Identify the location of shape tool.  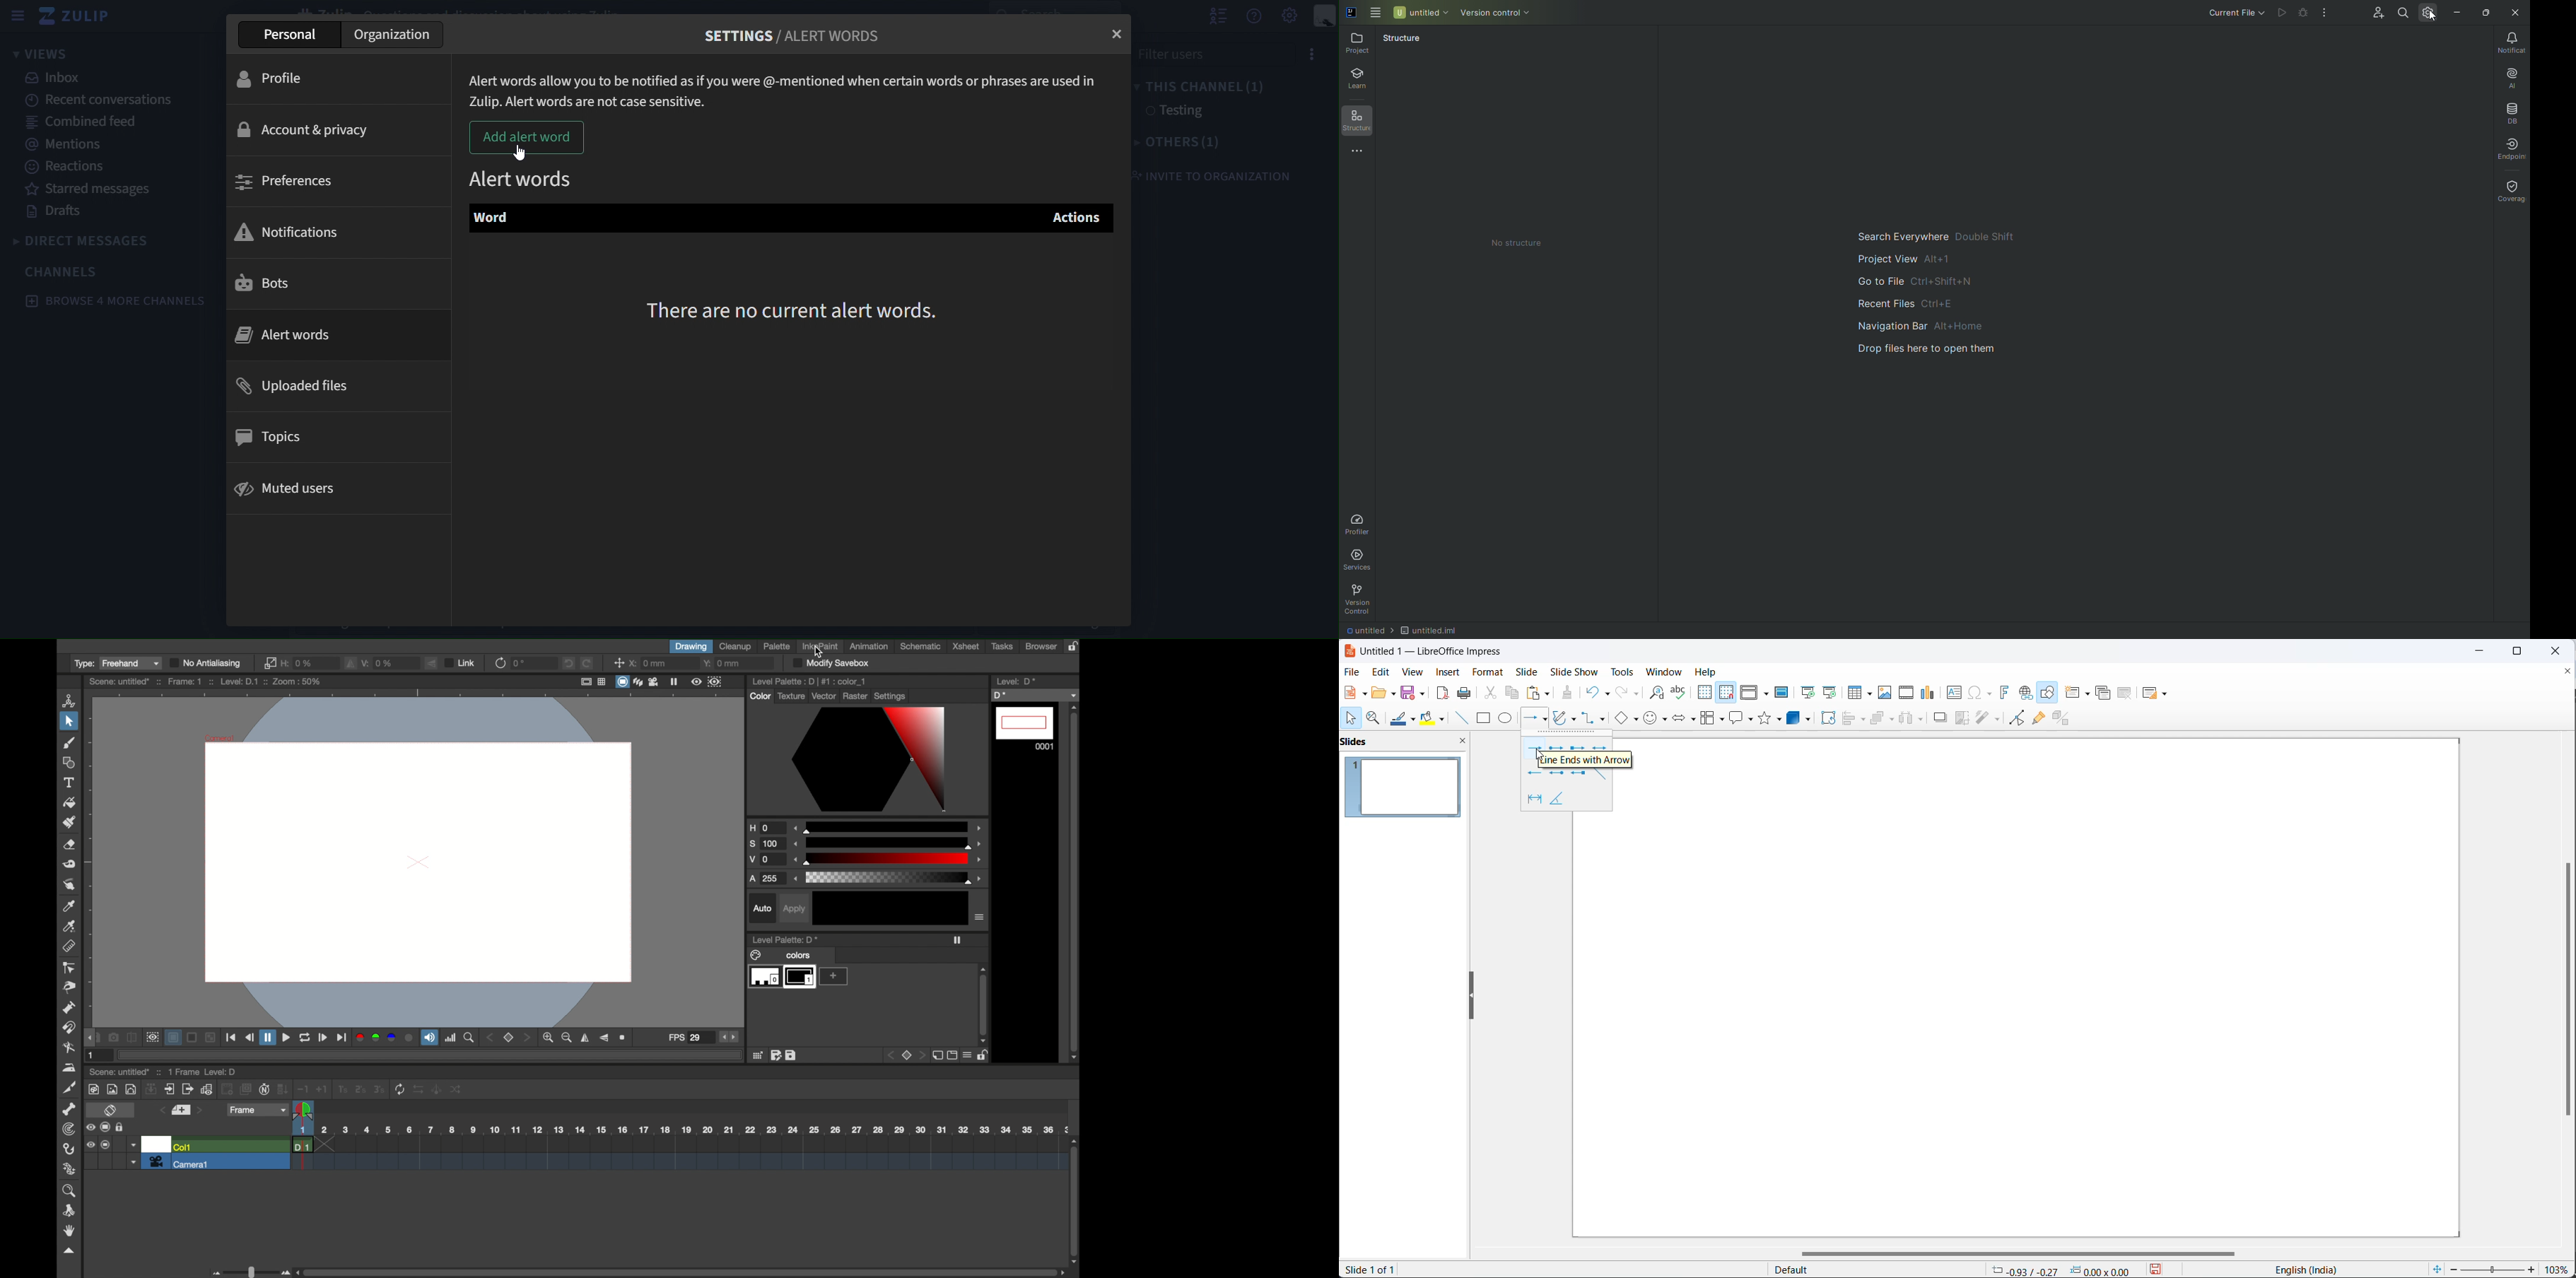
(67, 762).